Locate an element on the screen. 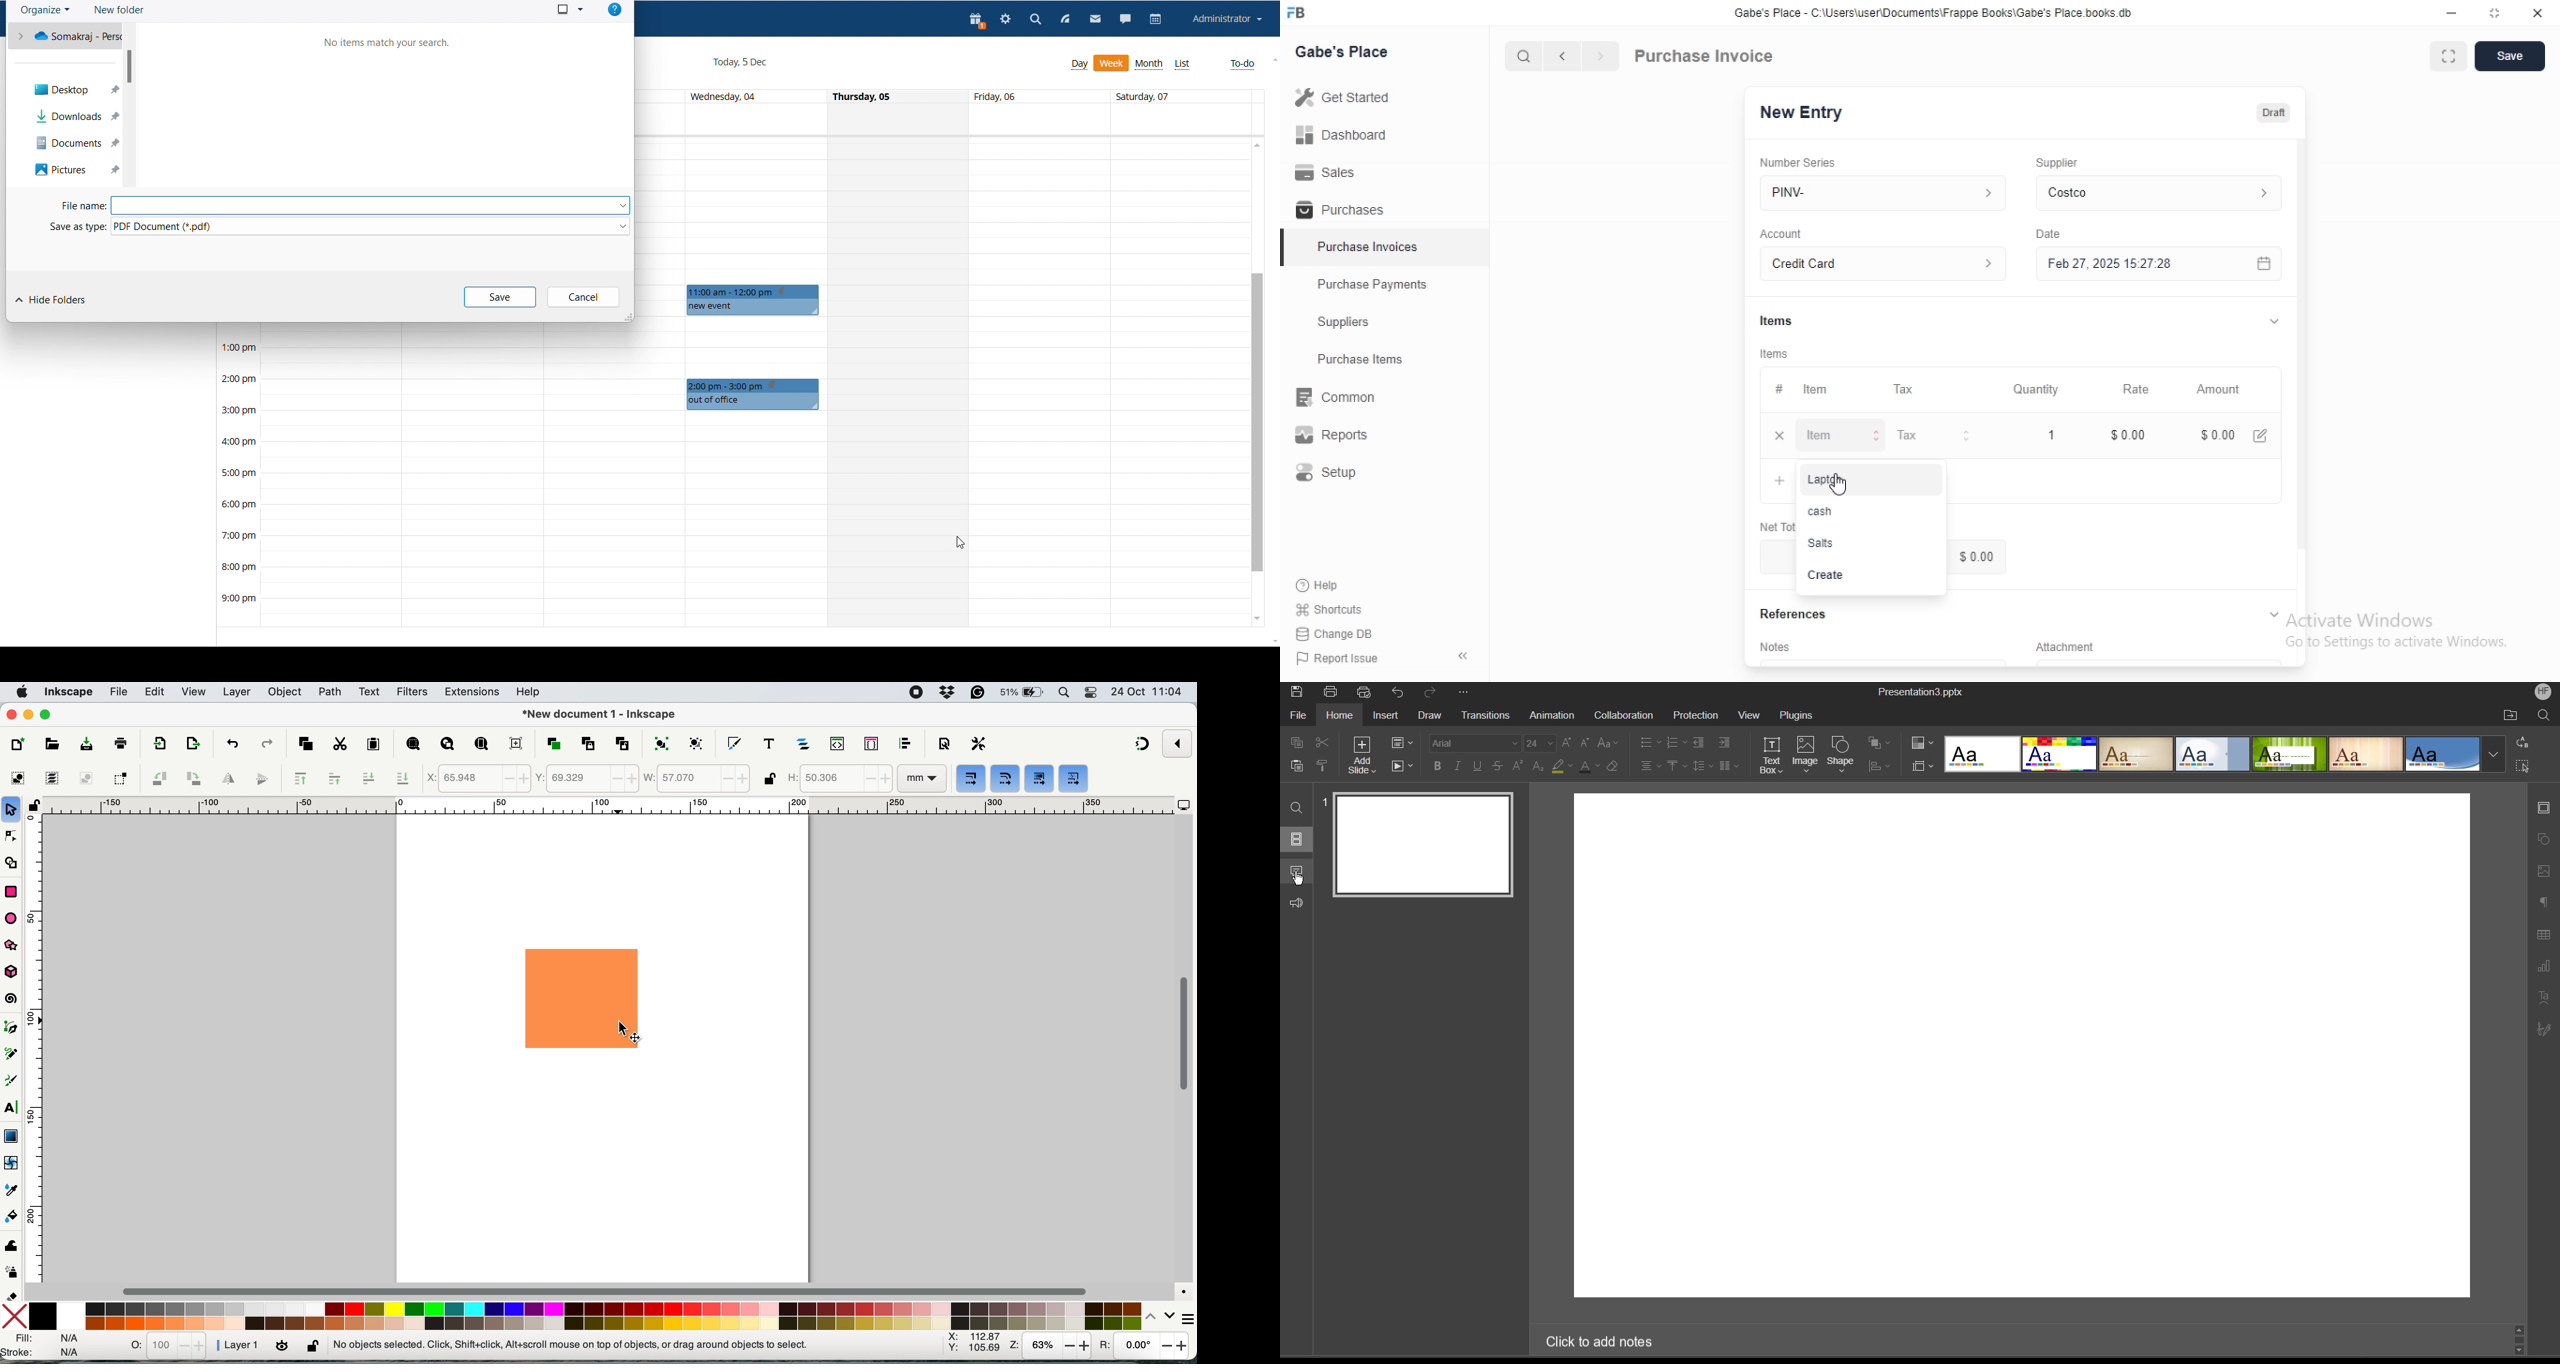  path is located at coordinates (330, 692).